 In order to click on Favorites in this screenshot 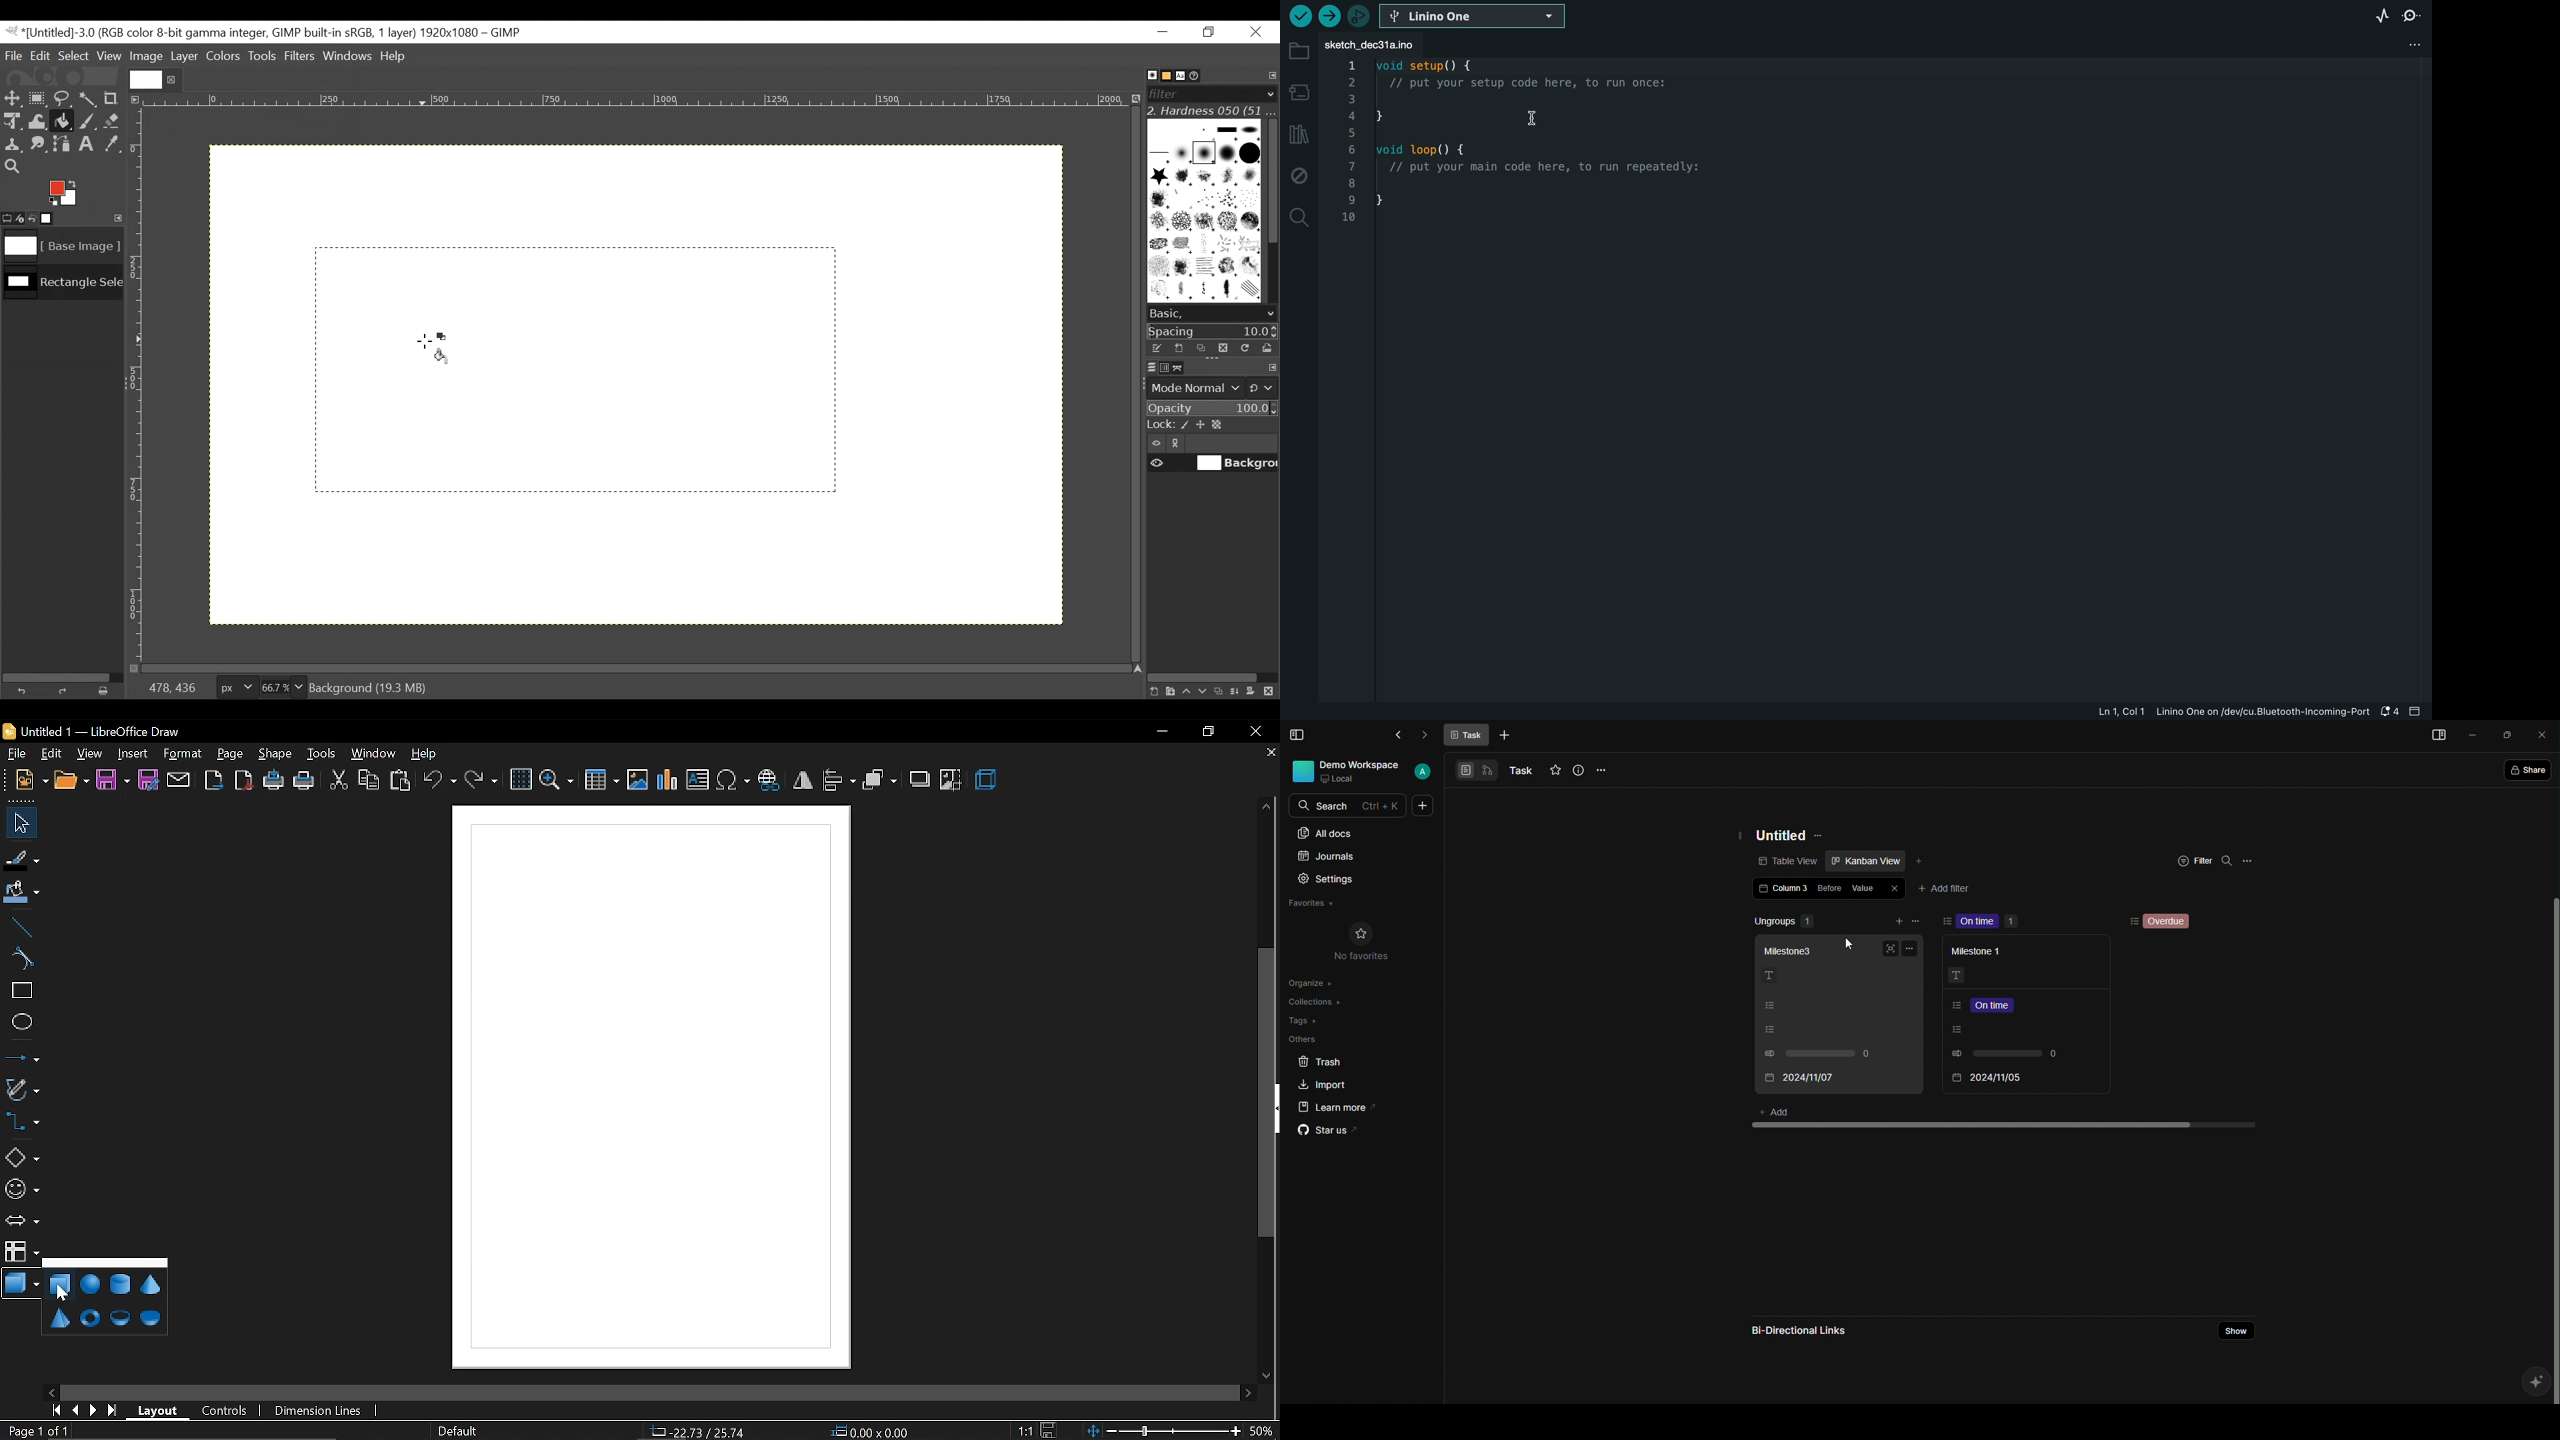, I will do `click(1313, 903)`.